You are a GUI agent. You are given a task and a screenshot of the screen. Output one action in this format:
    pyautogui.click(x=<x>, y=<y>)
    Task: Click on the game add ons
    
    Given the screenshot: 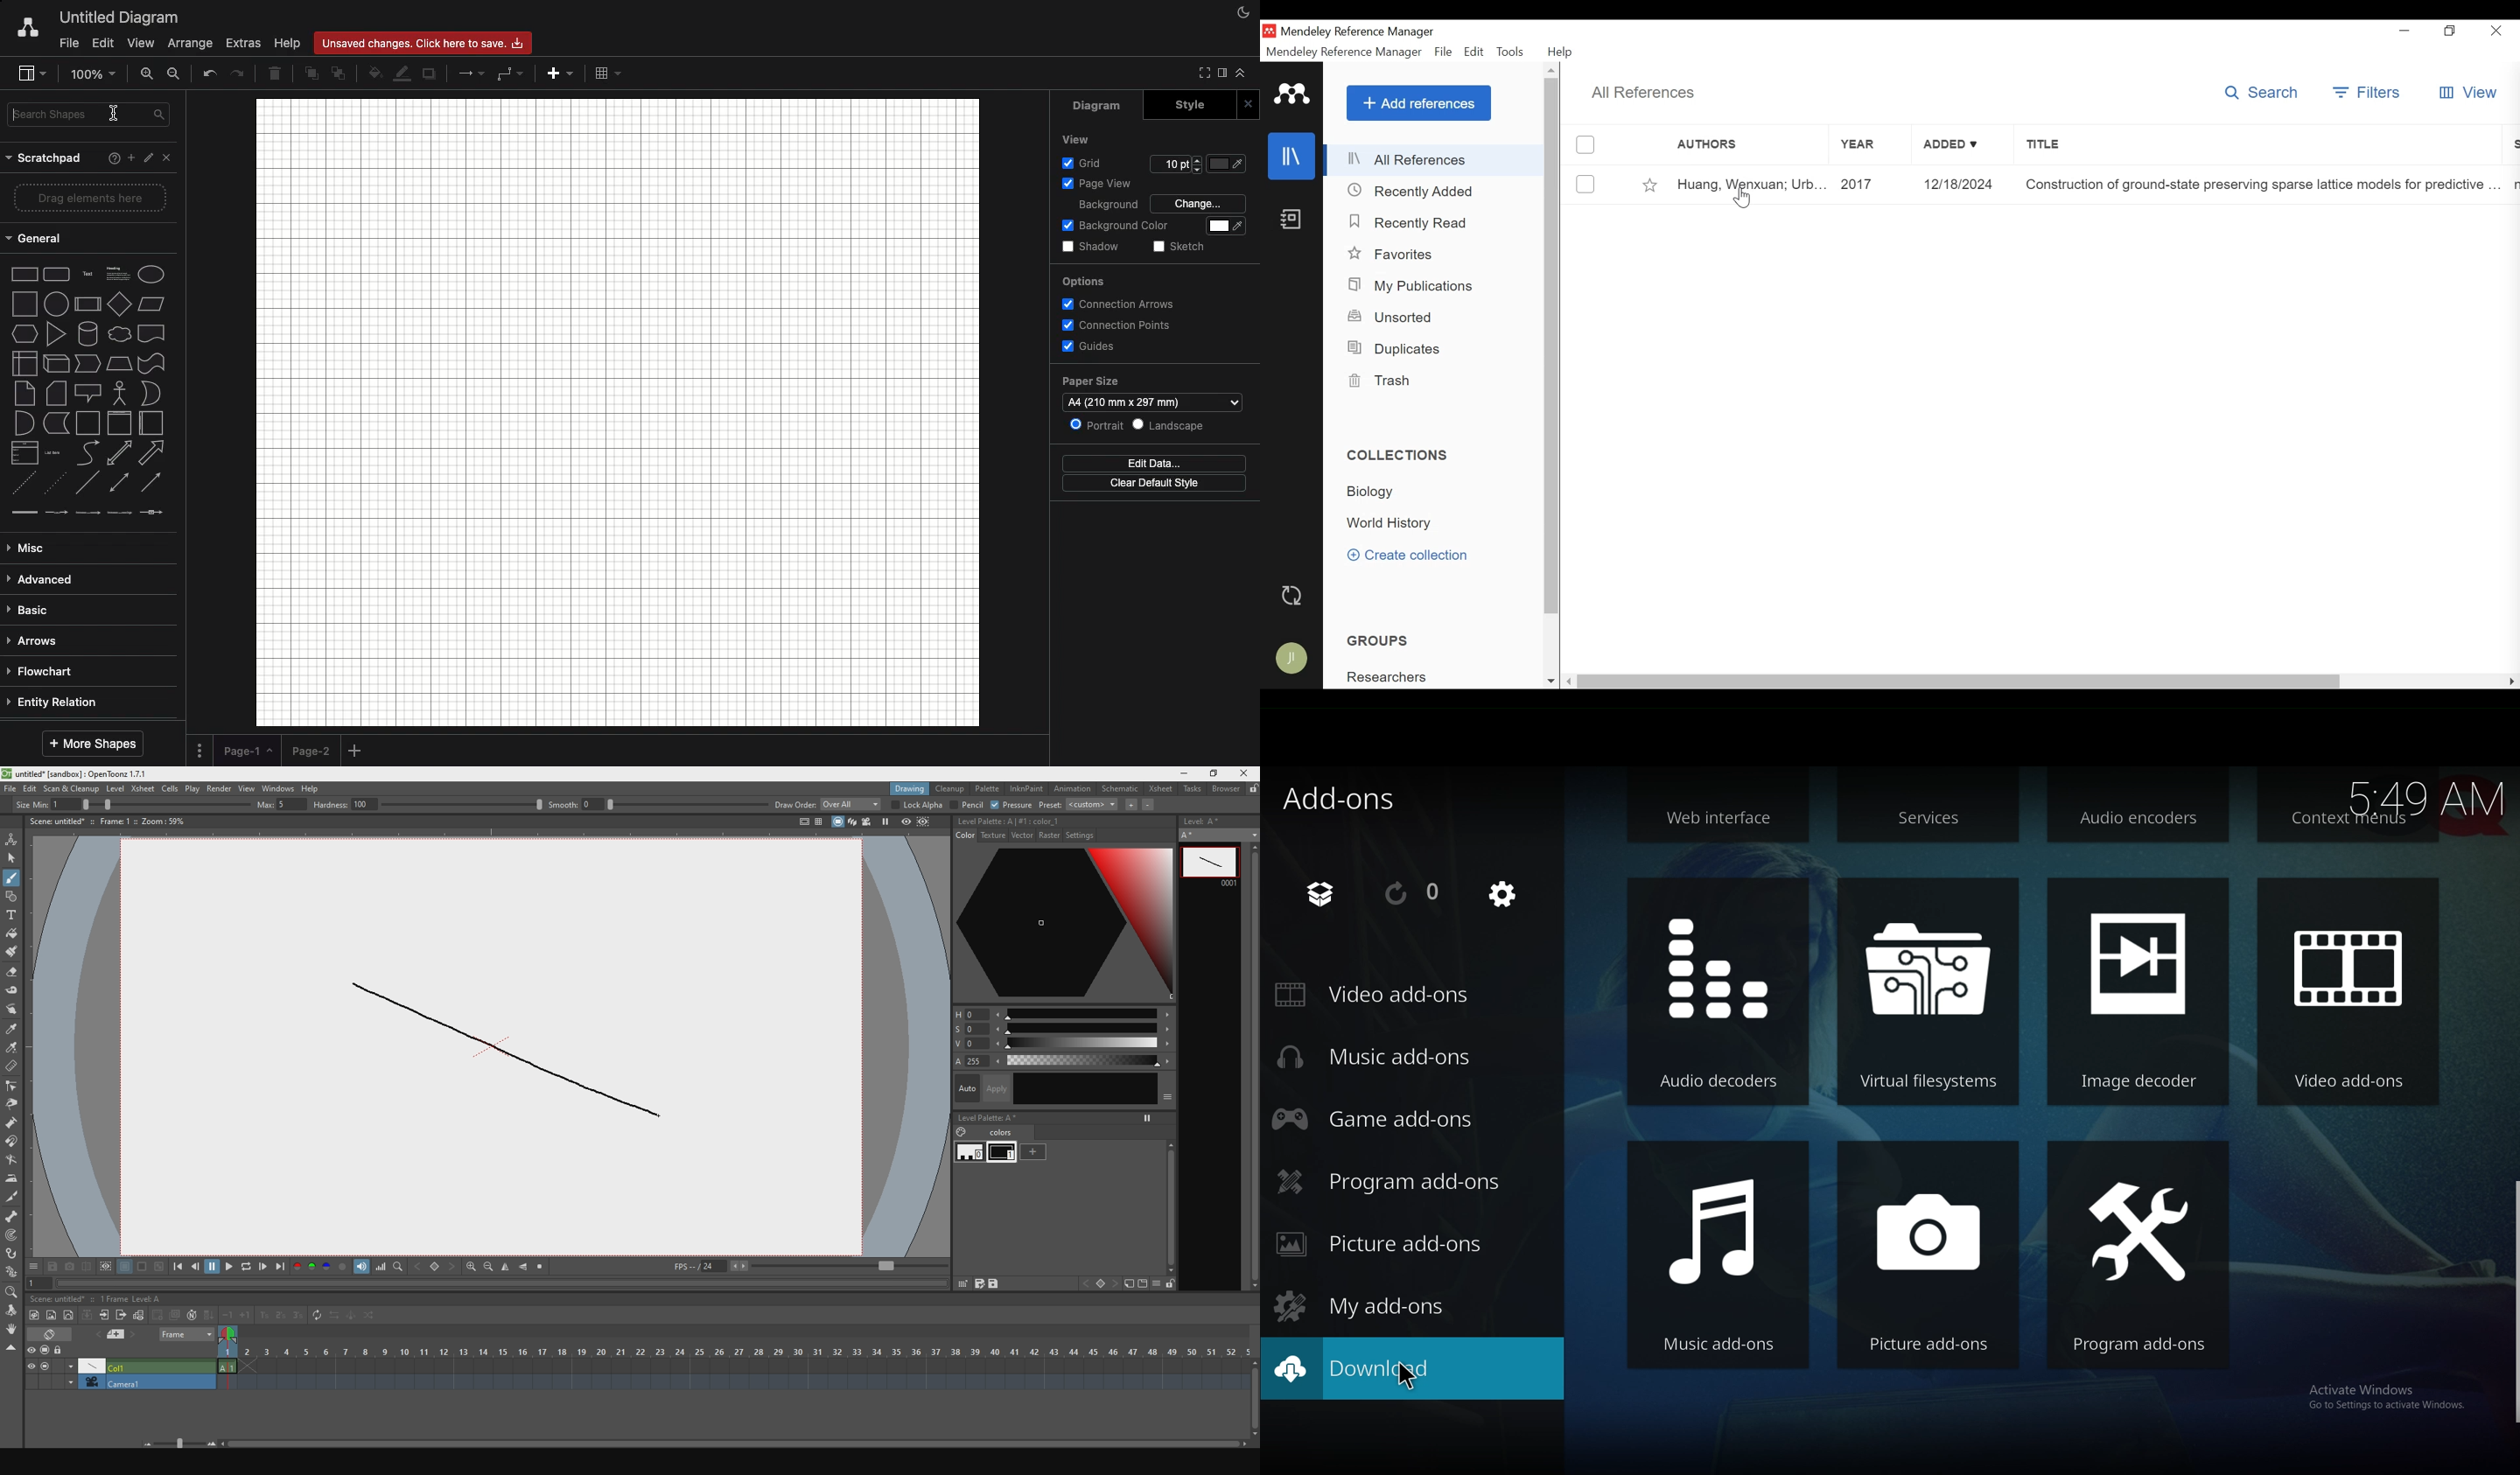 What is the action you would take?
    pyautogui.click(x=1382, y=1118)
    